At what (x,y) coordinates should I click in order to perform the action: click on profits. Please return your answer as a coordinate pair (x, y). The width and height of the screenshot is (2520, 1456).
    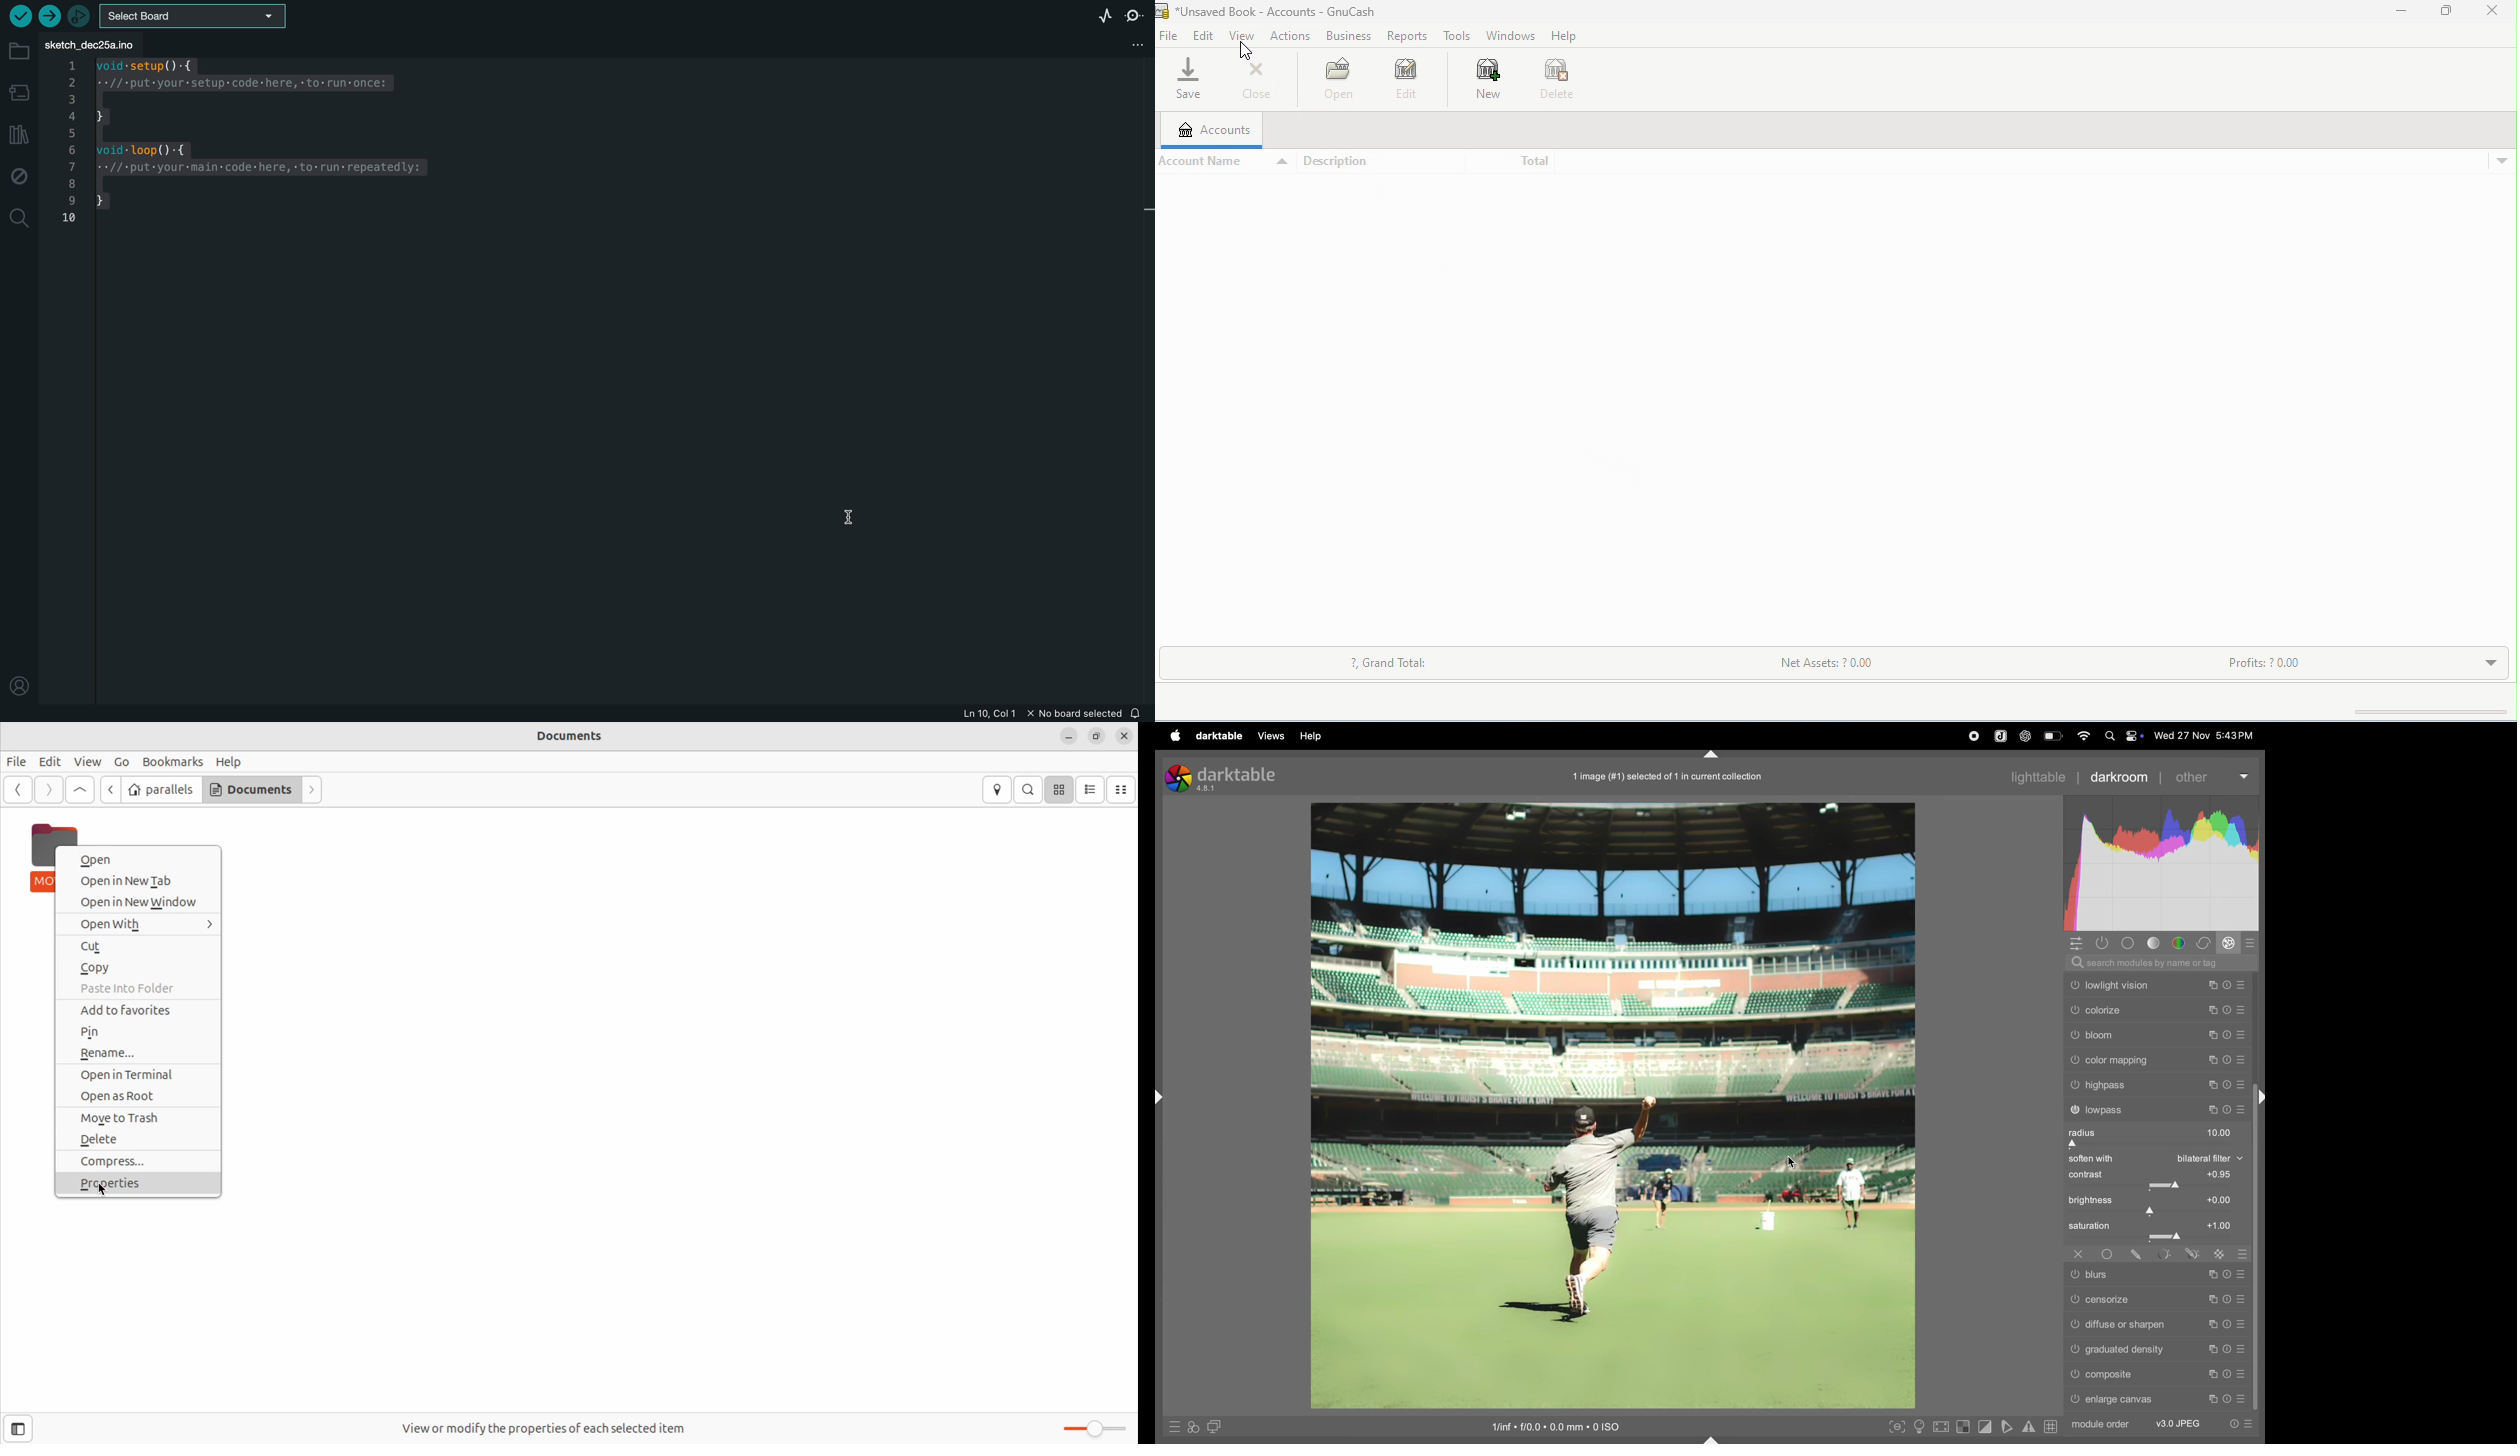
    Looking at the image, I should click on (2267, 664).